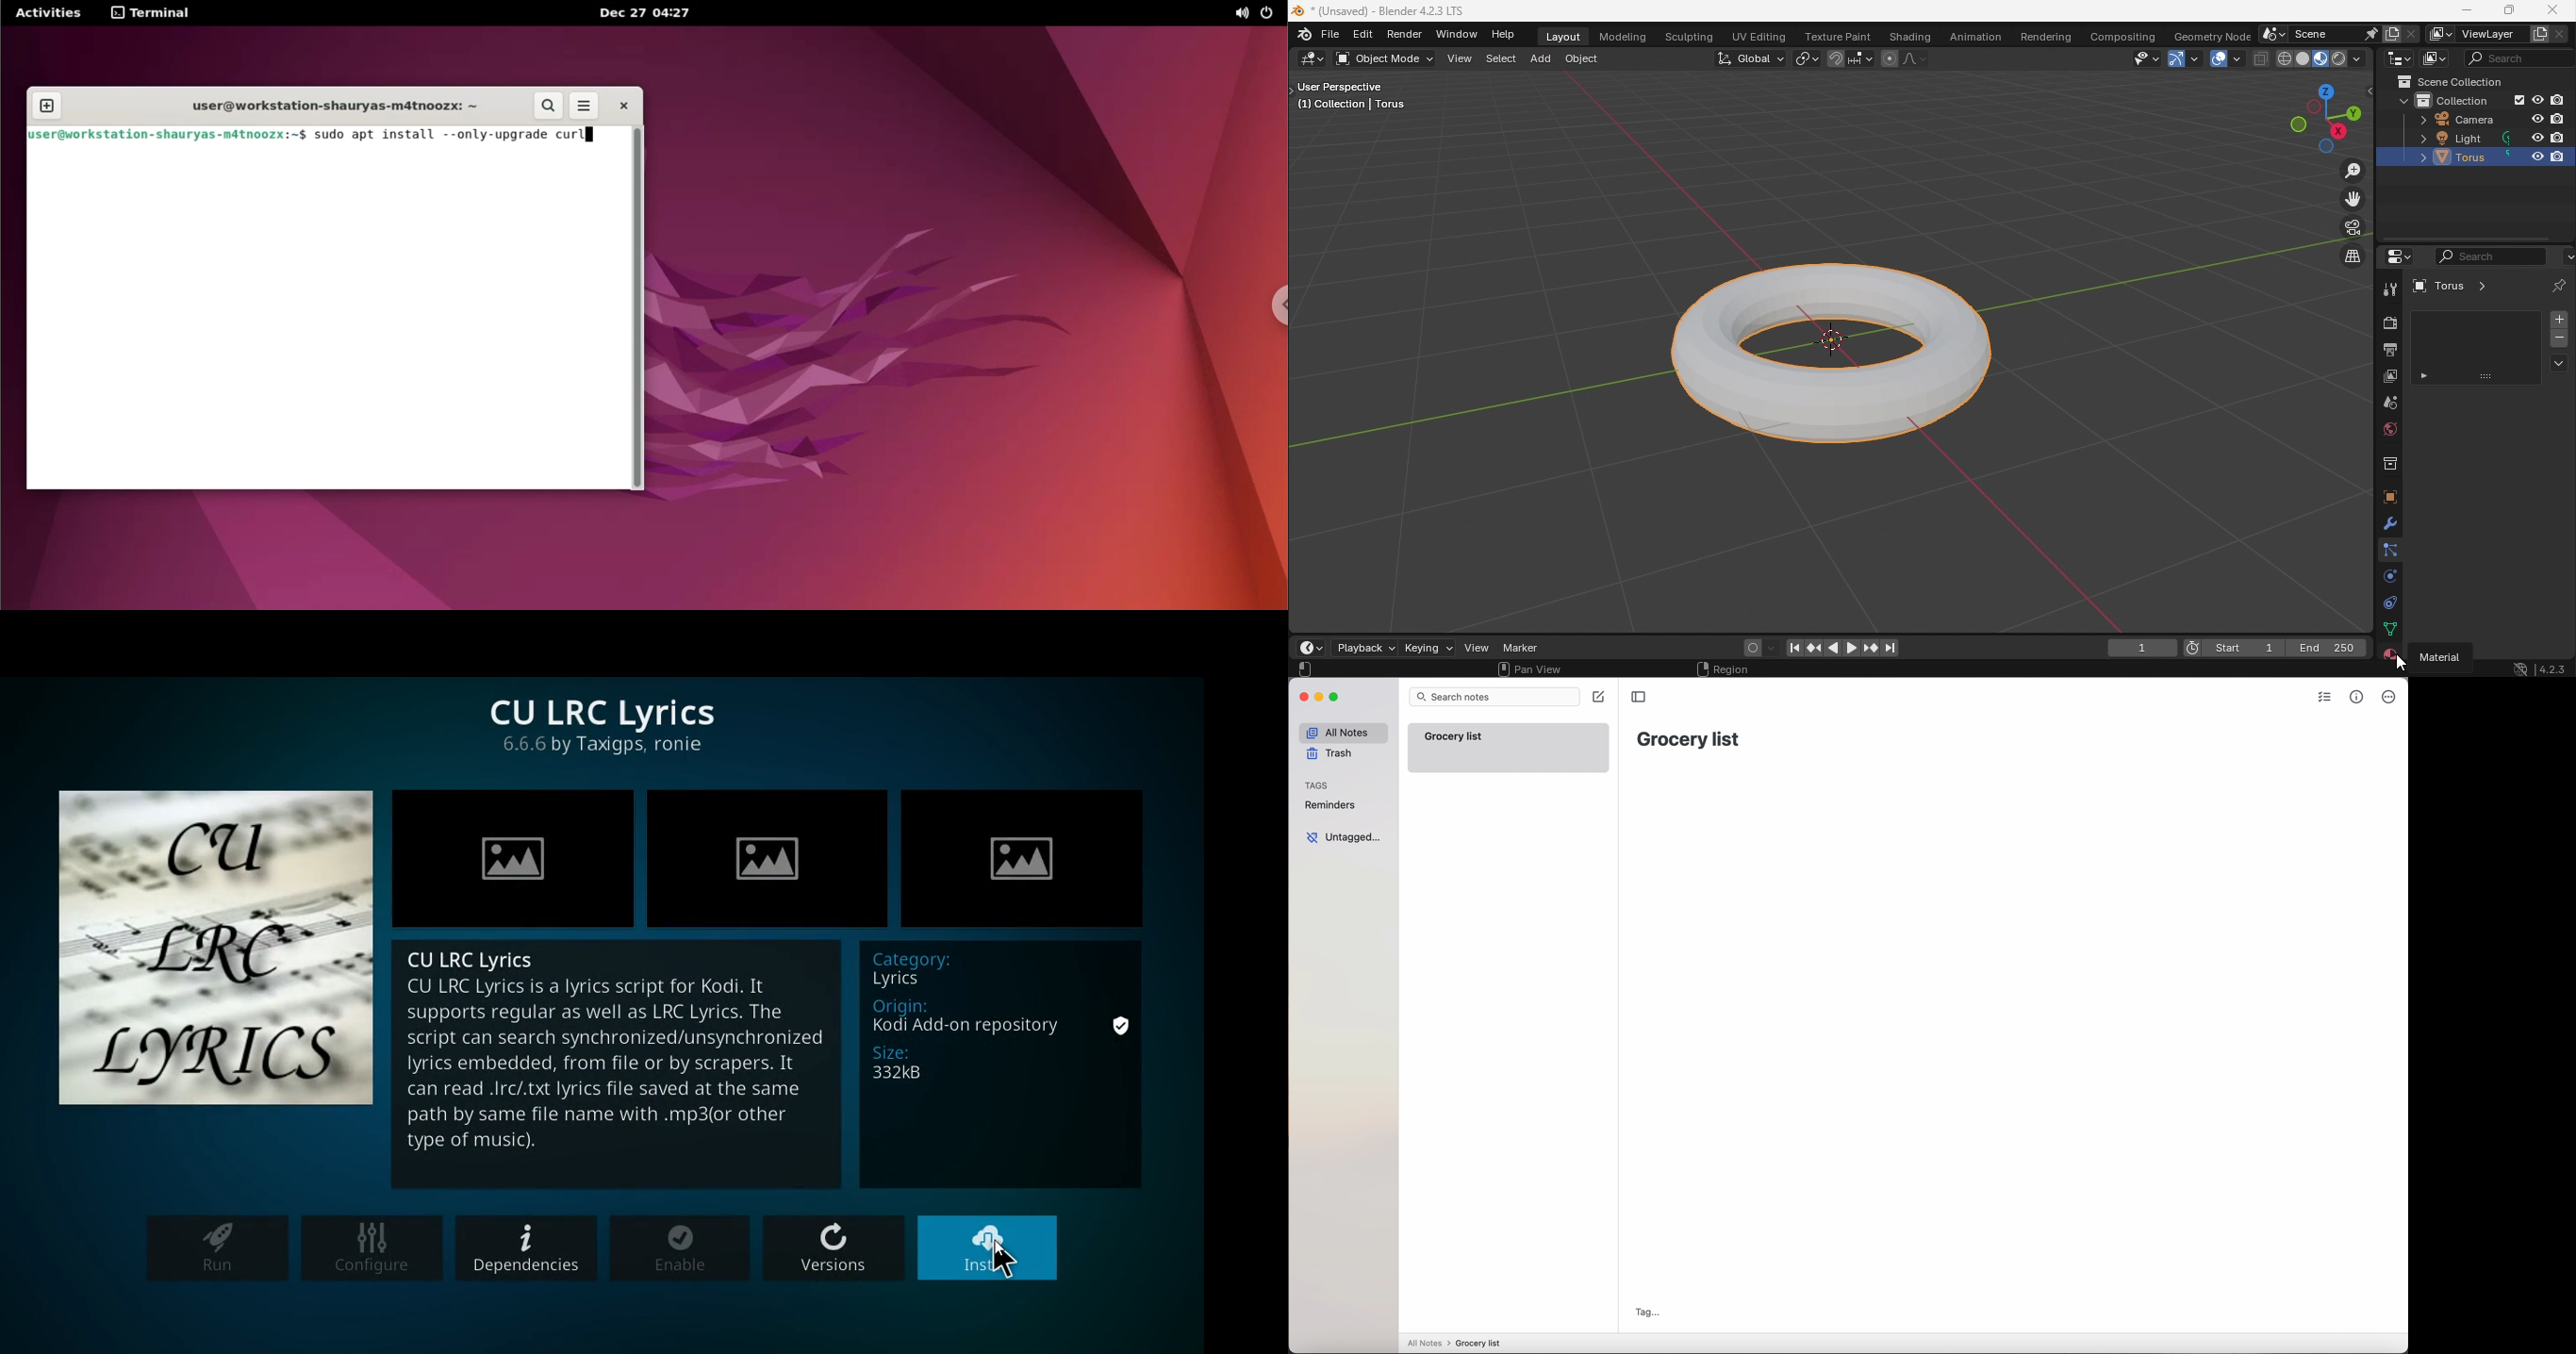 This screenshot has height=1372, width=2576. What do you see at coordinates (1314, 59) in the screenshot?
I see `Editor type` at bounding box center [1314, 59].